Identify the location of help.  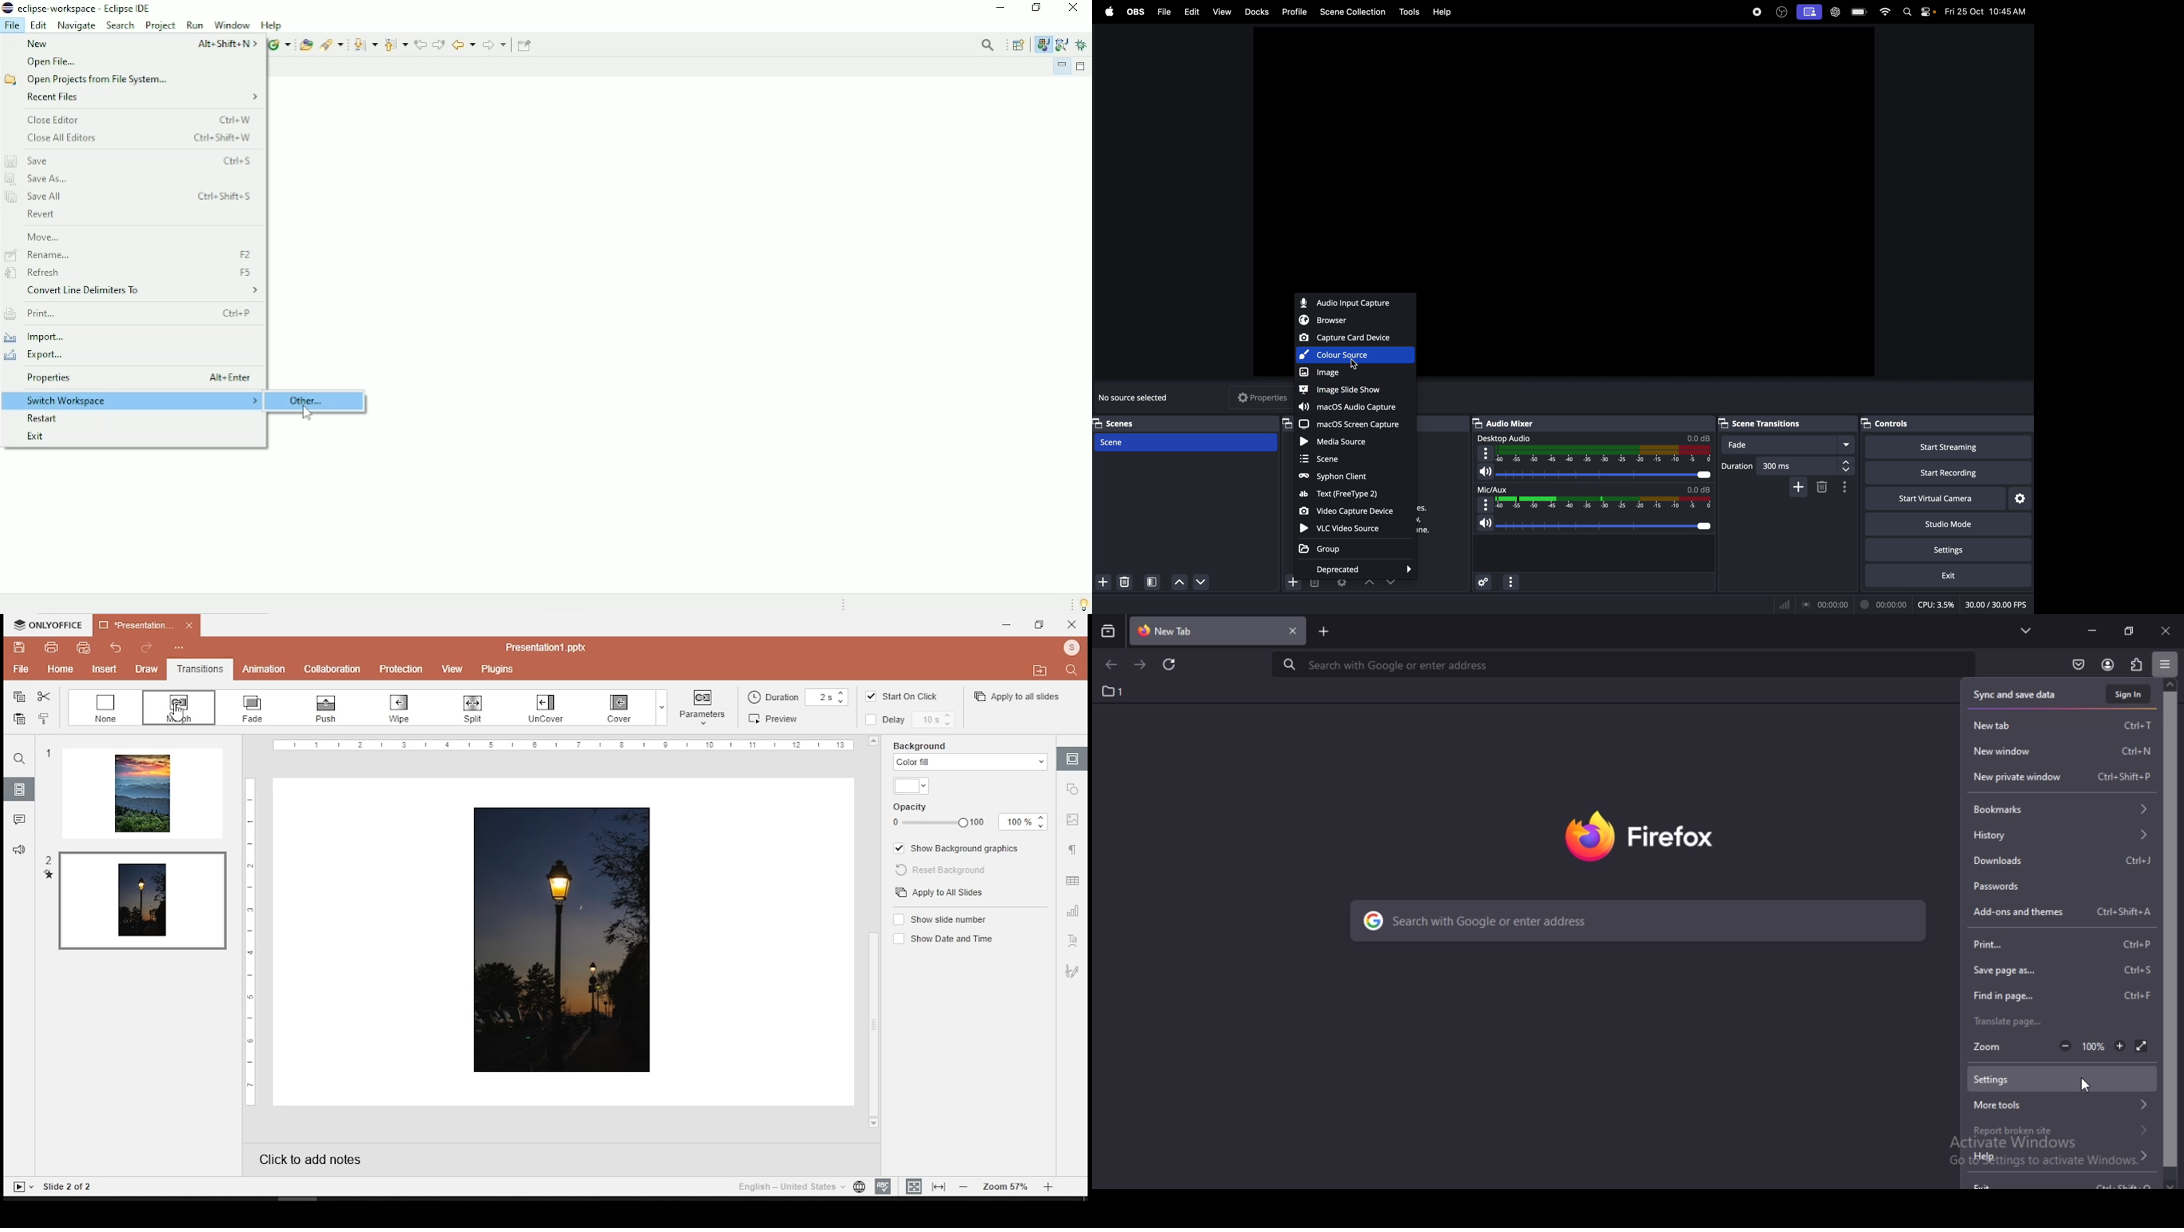
(2059, 1154).